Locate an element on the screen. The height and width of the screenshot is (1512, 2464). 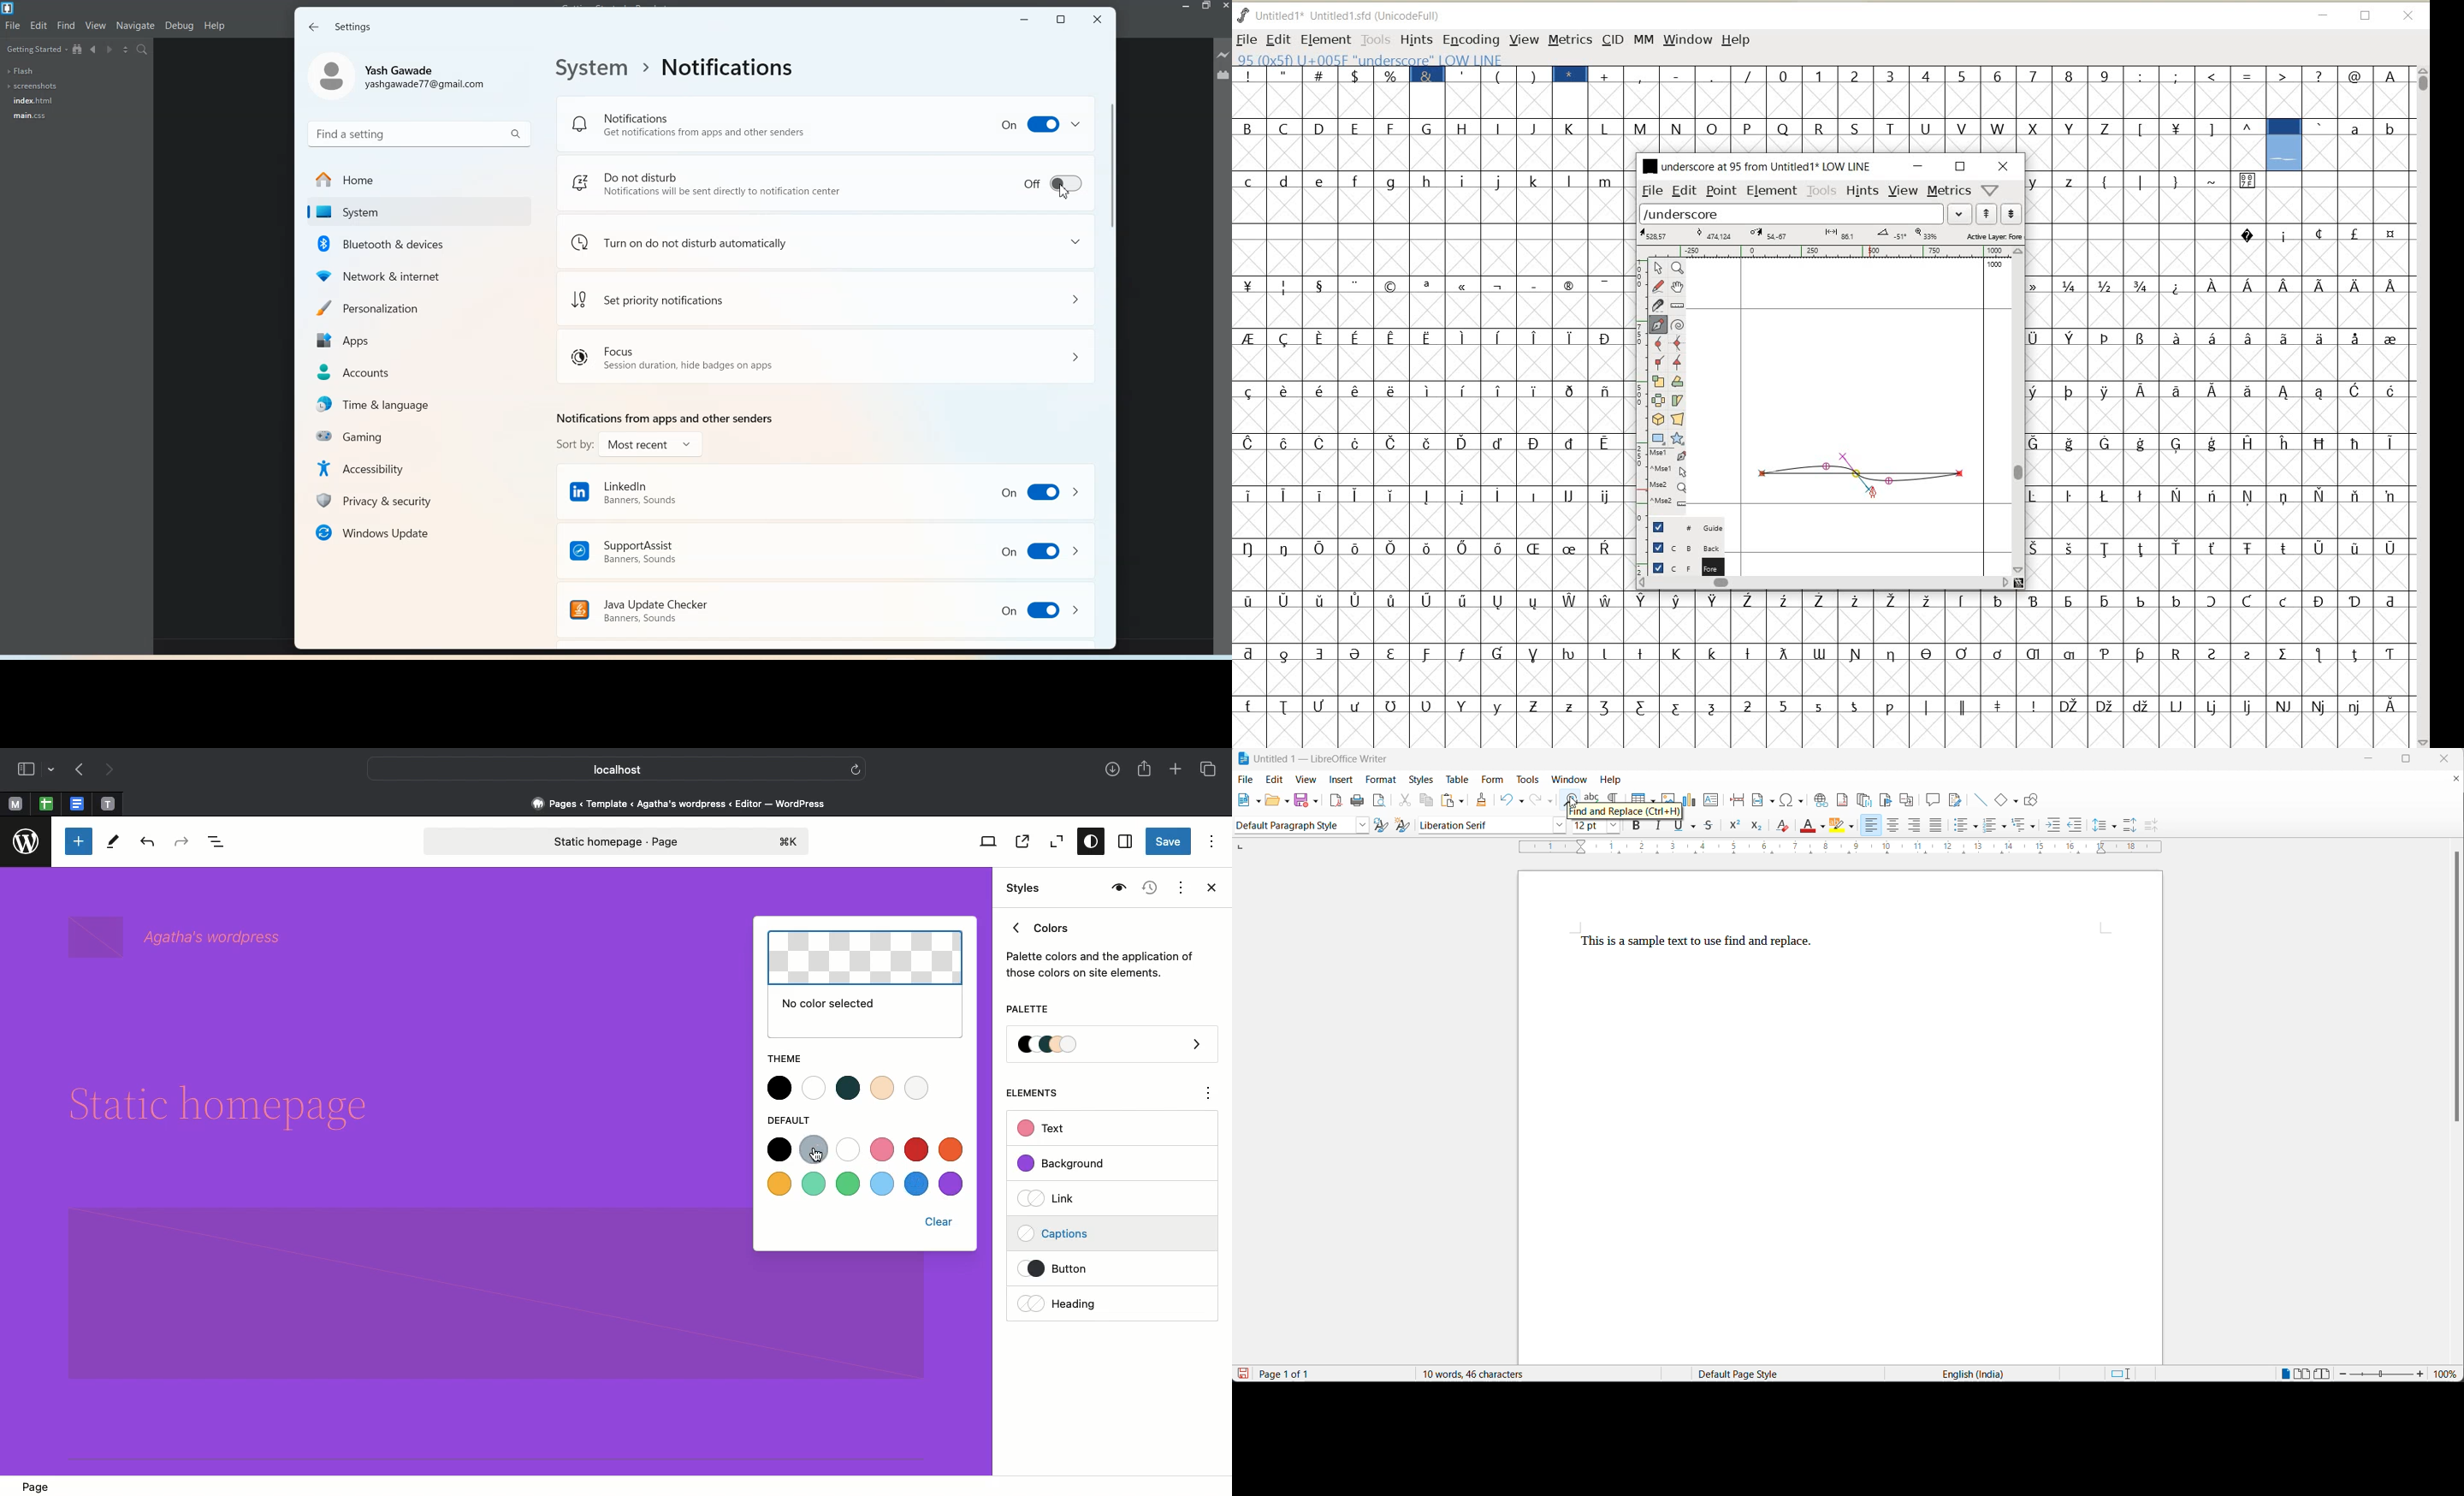
view is located at coordinates (1306, 780).